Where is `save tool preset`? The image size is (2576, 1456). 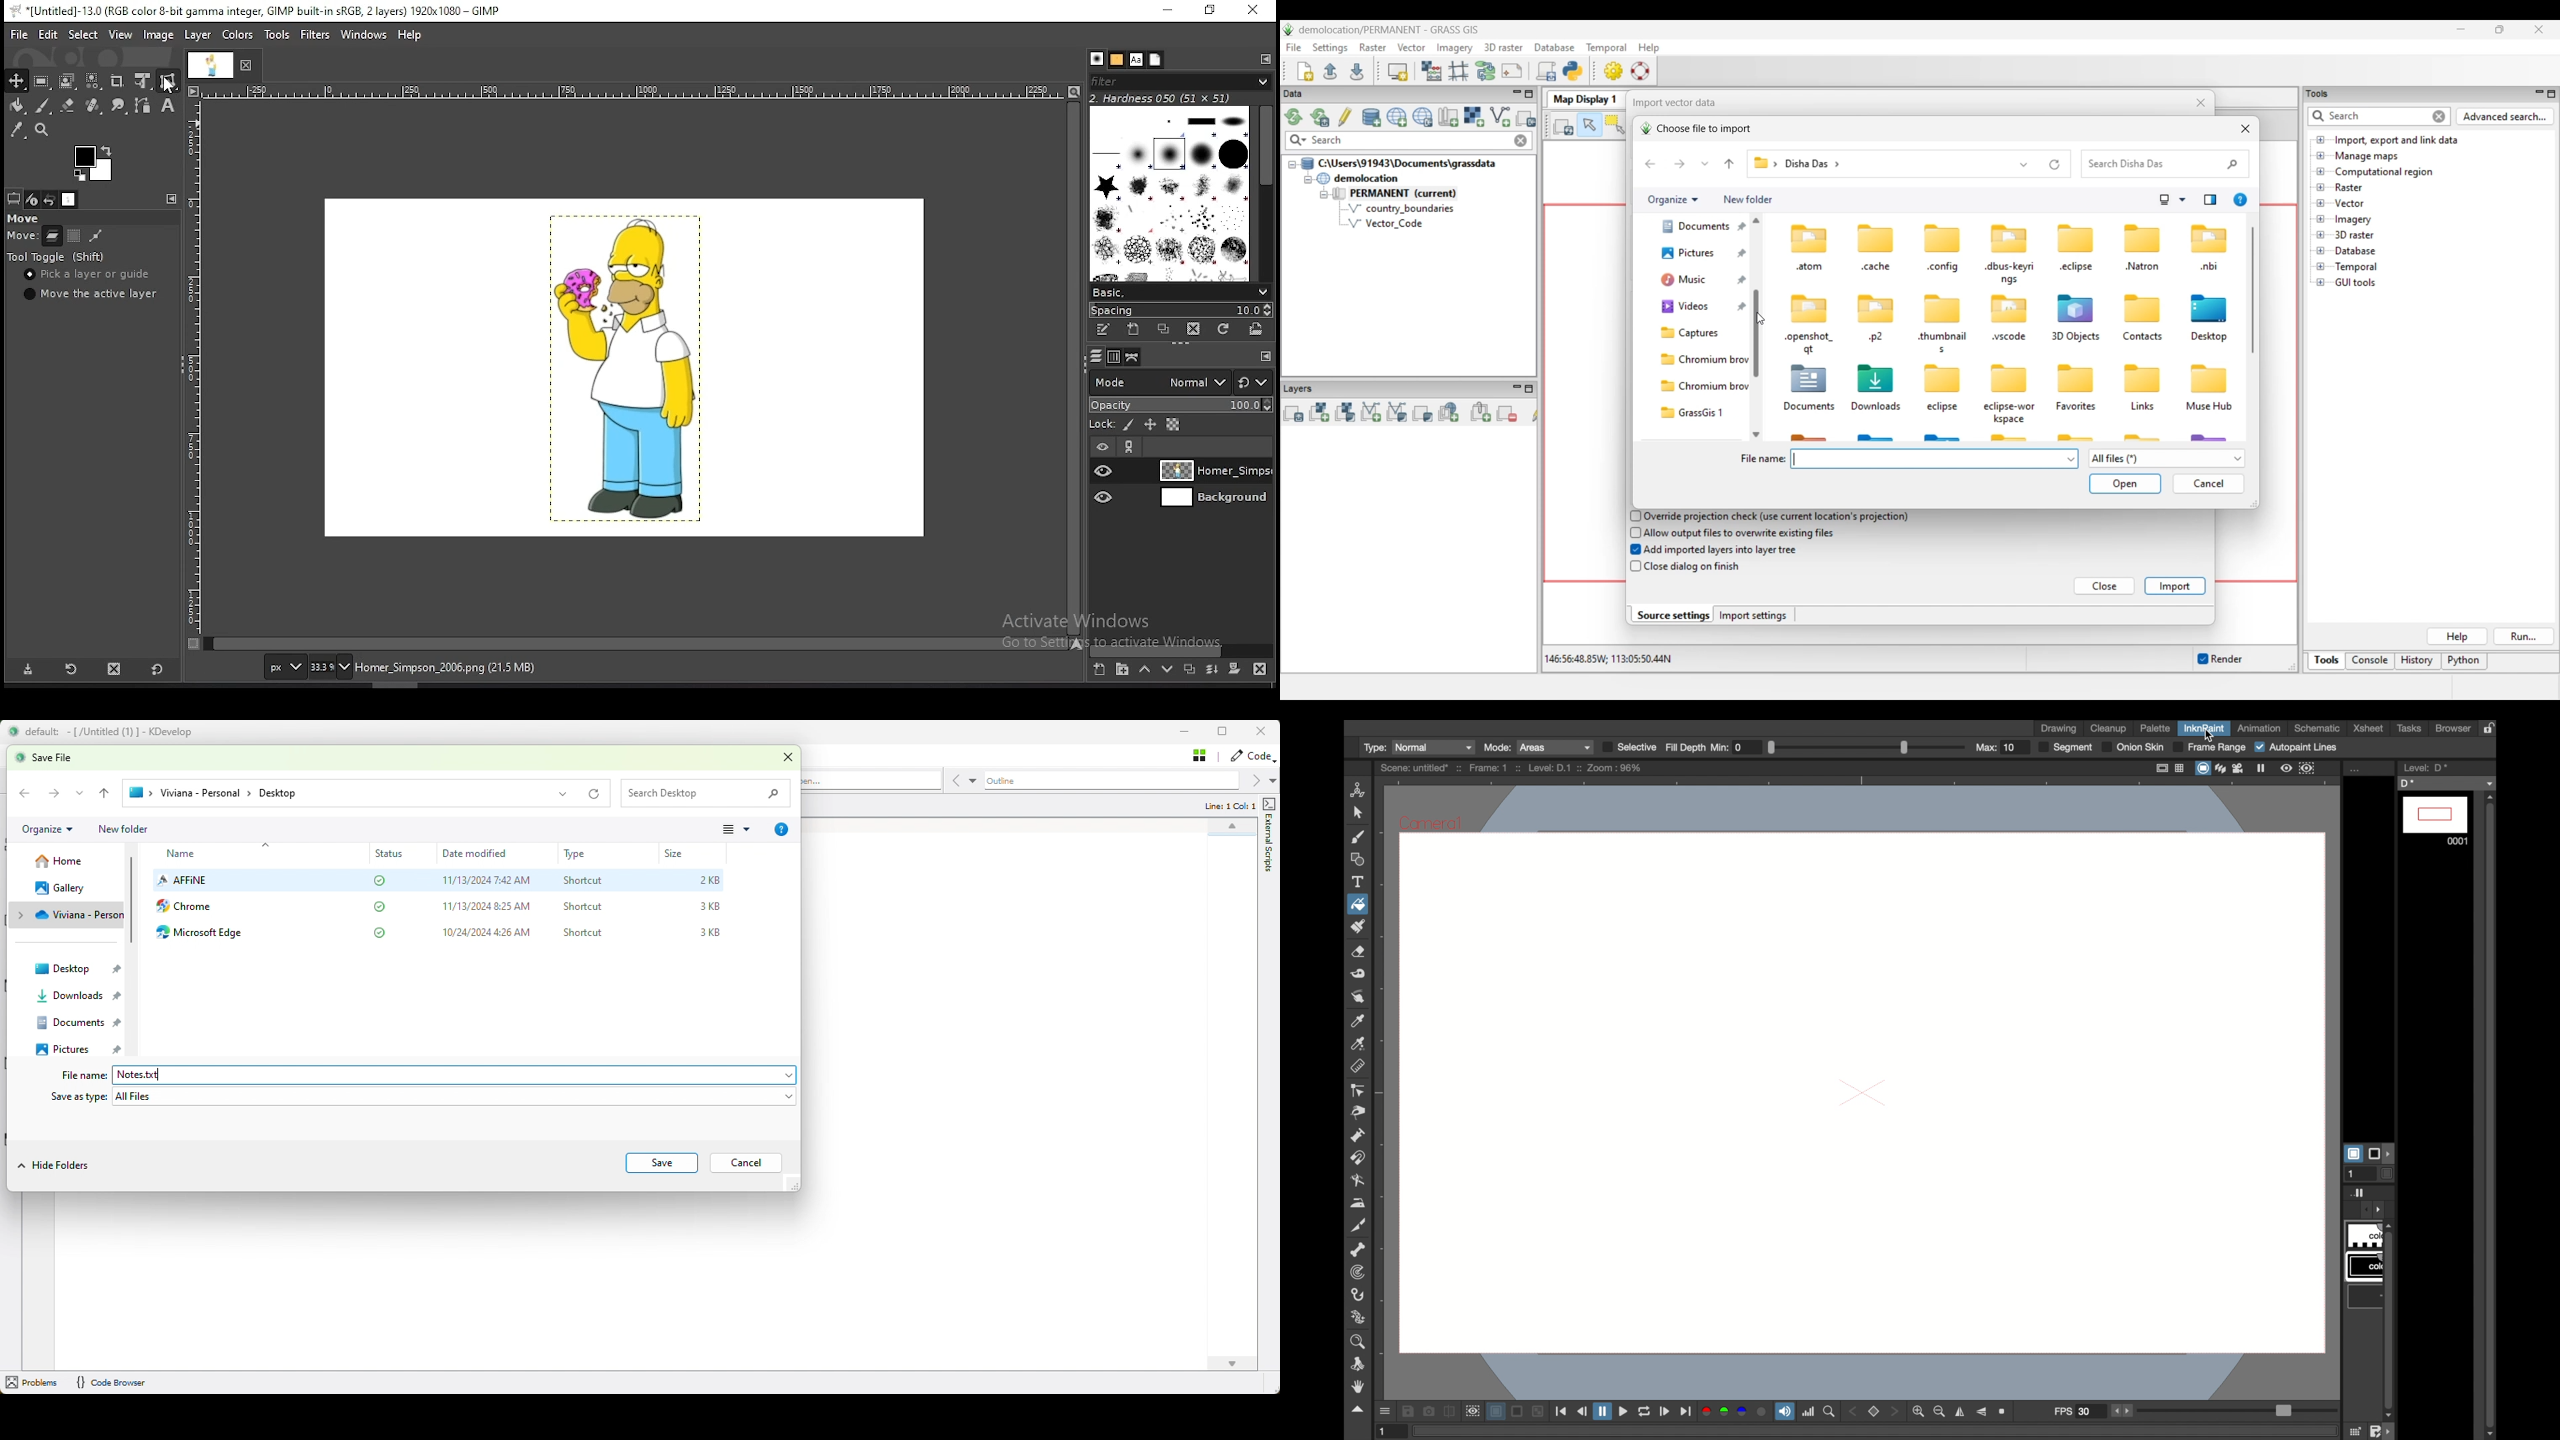
save tool preset is located at coordinates (28, 670).